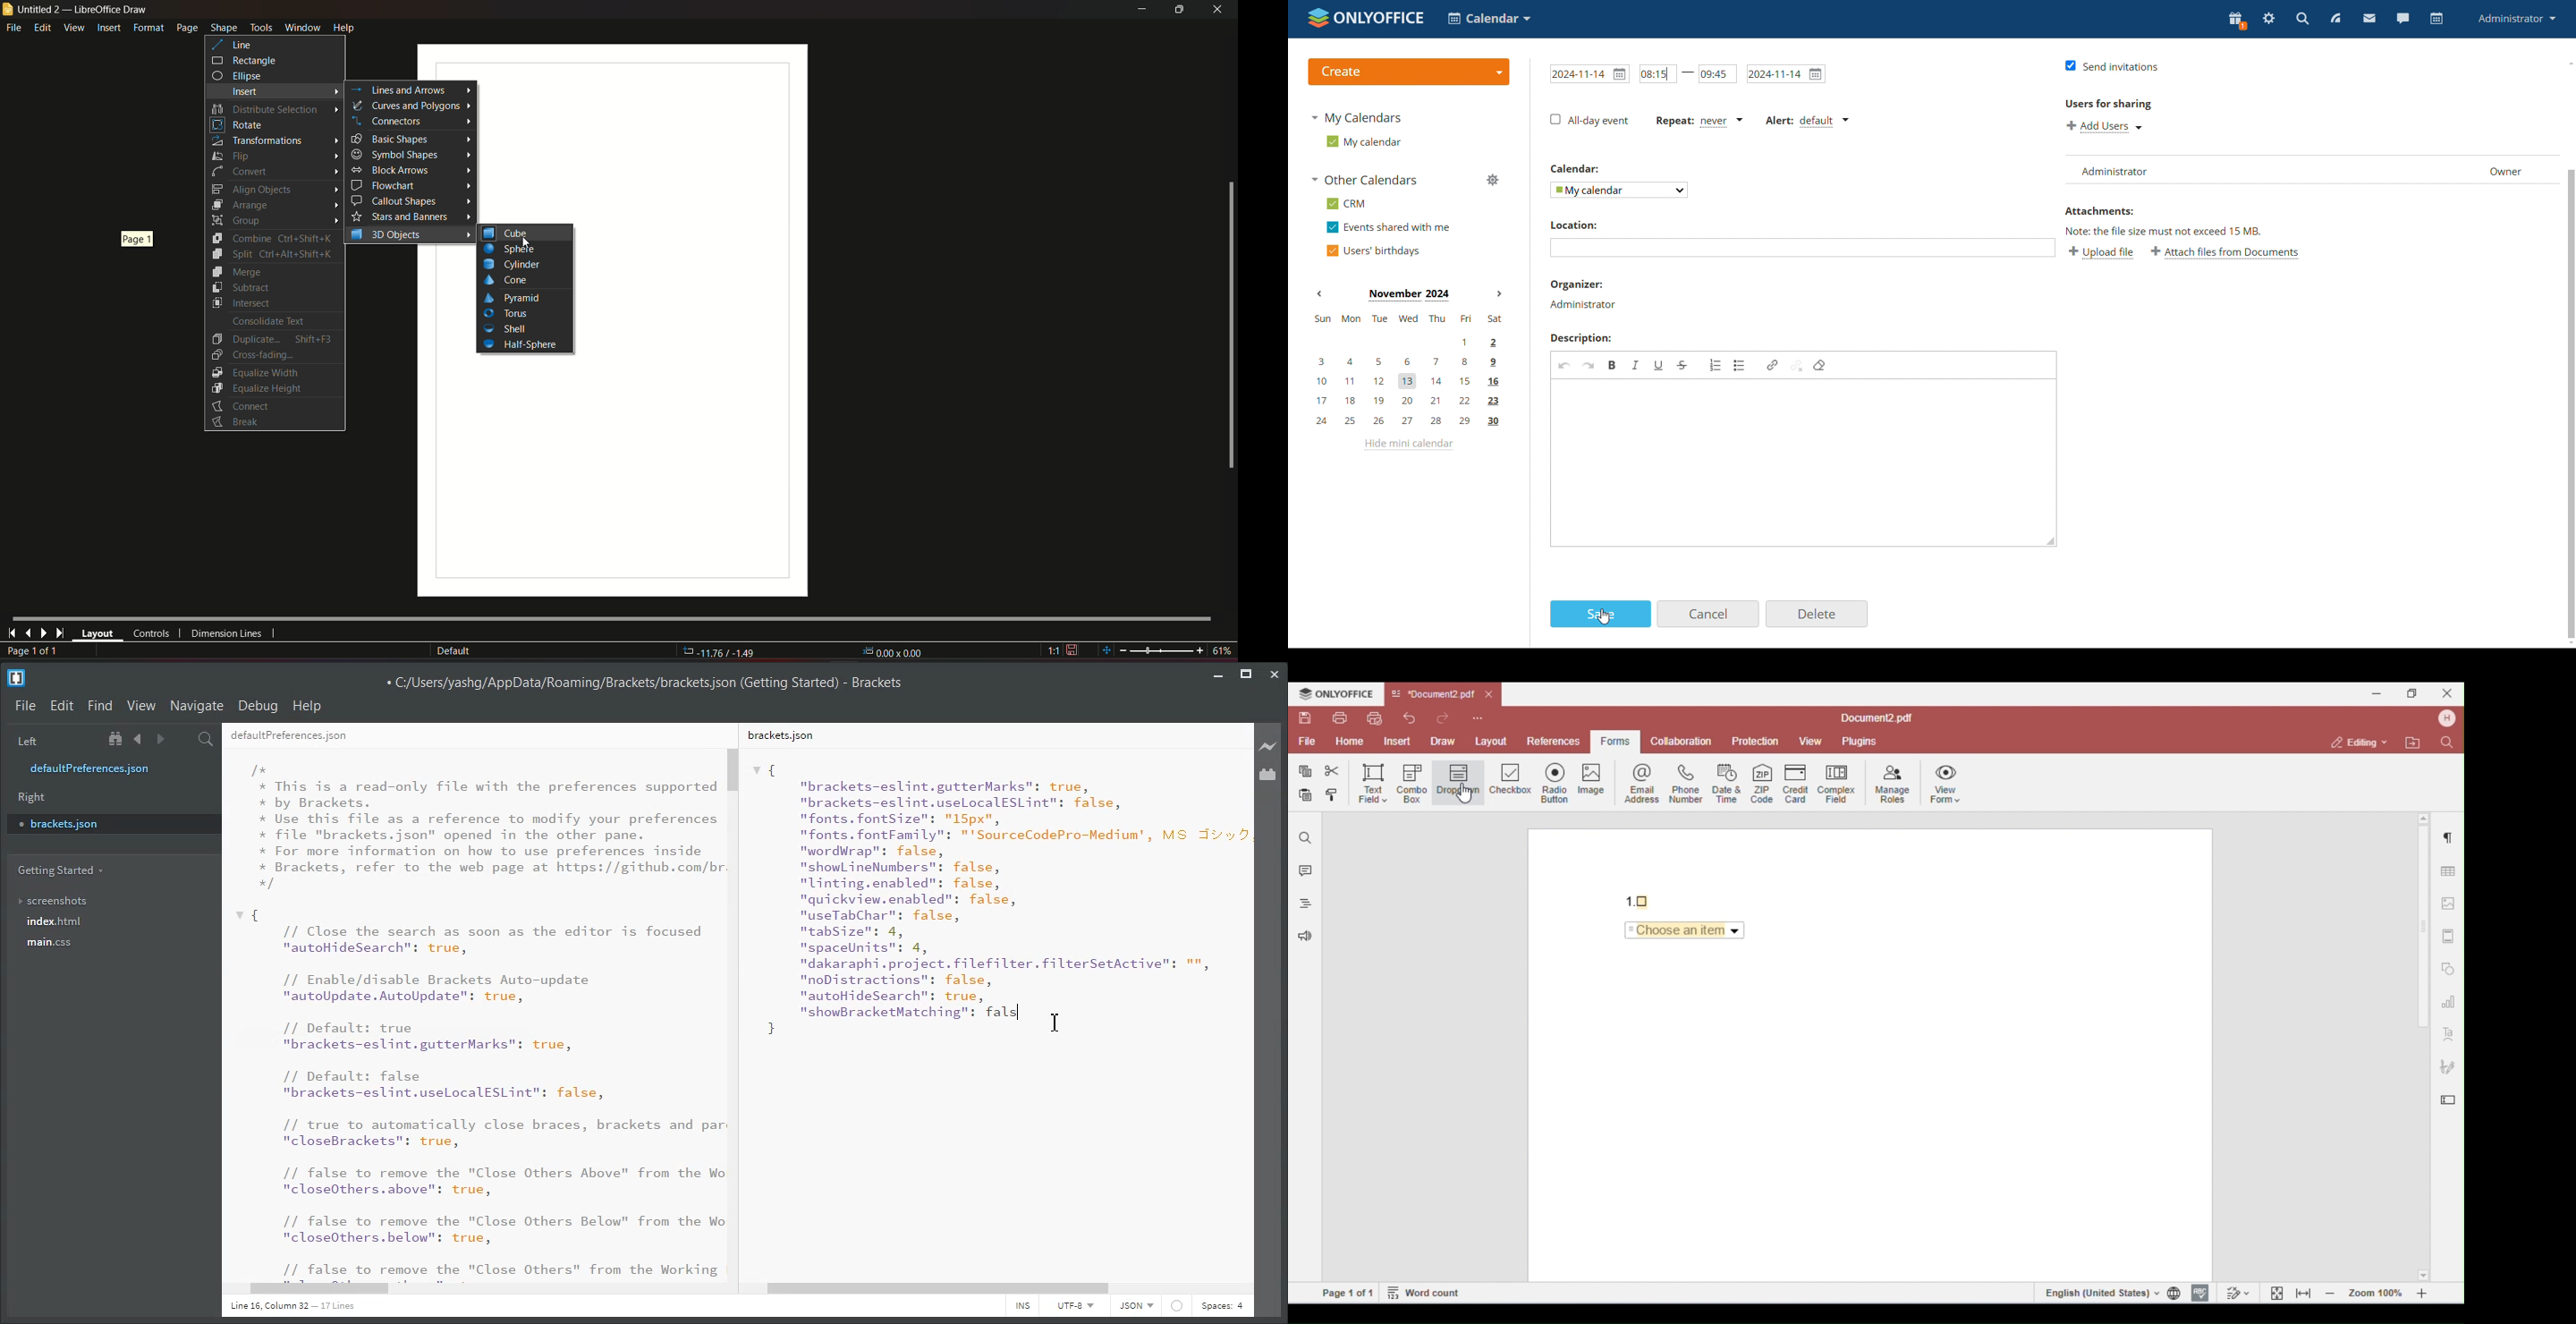  Describe the element at coordinates (59, 870) in the screenshot. I see `Getting Started` at that location.